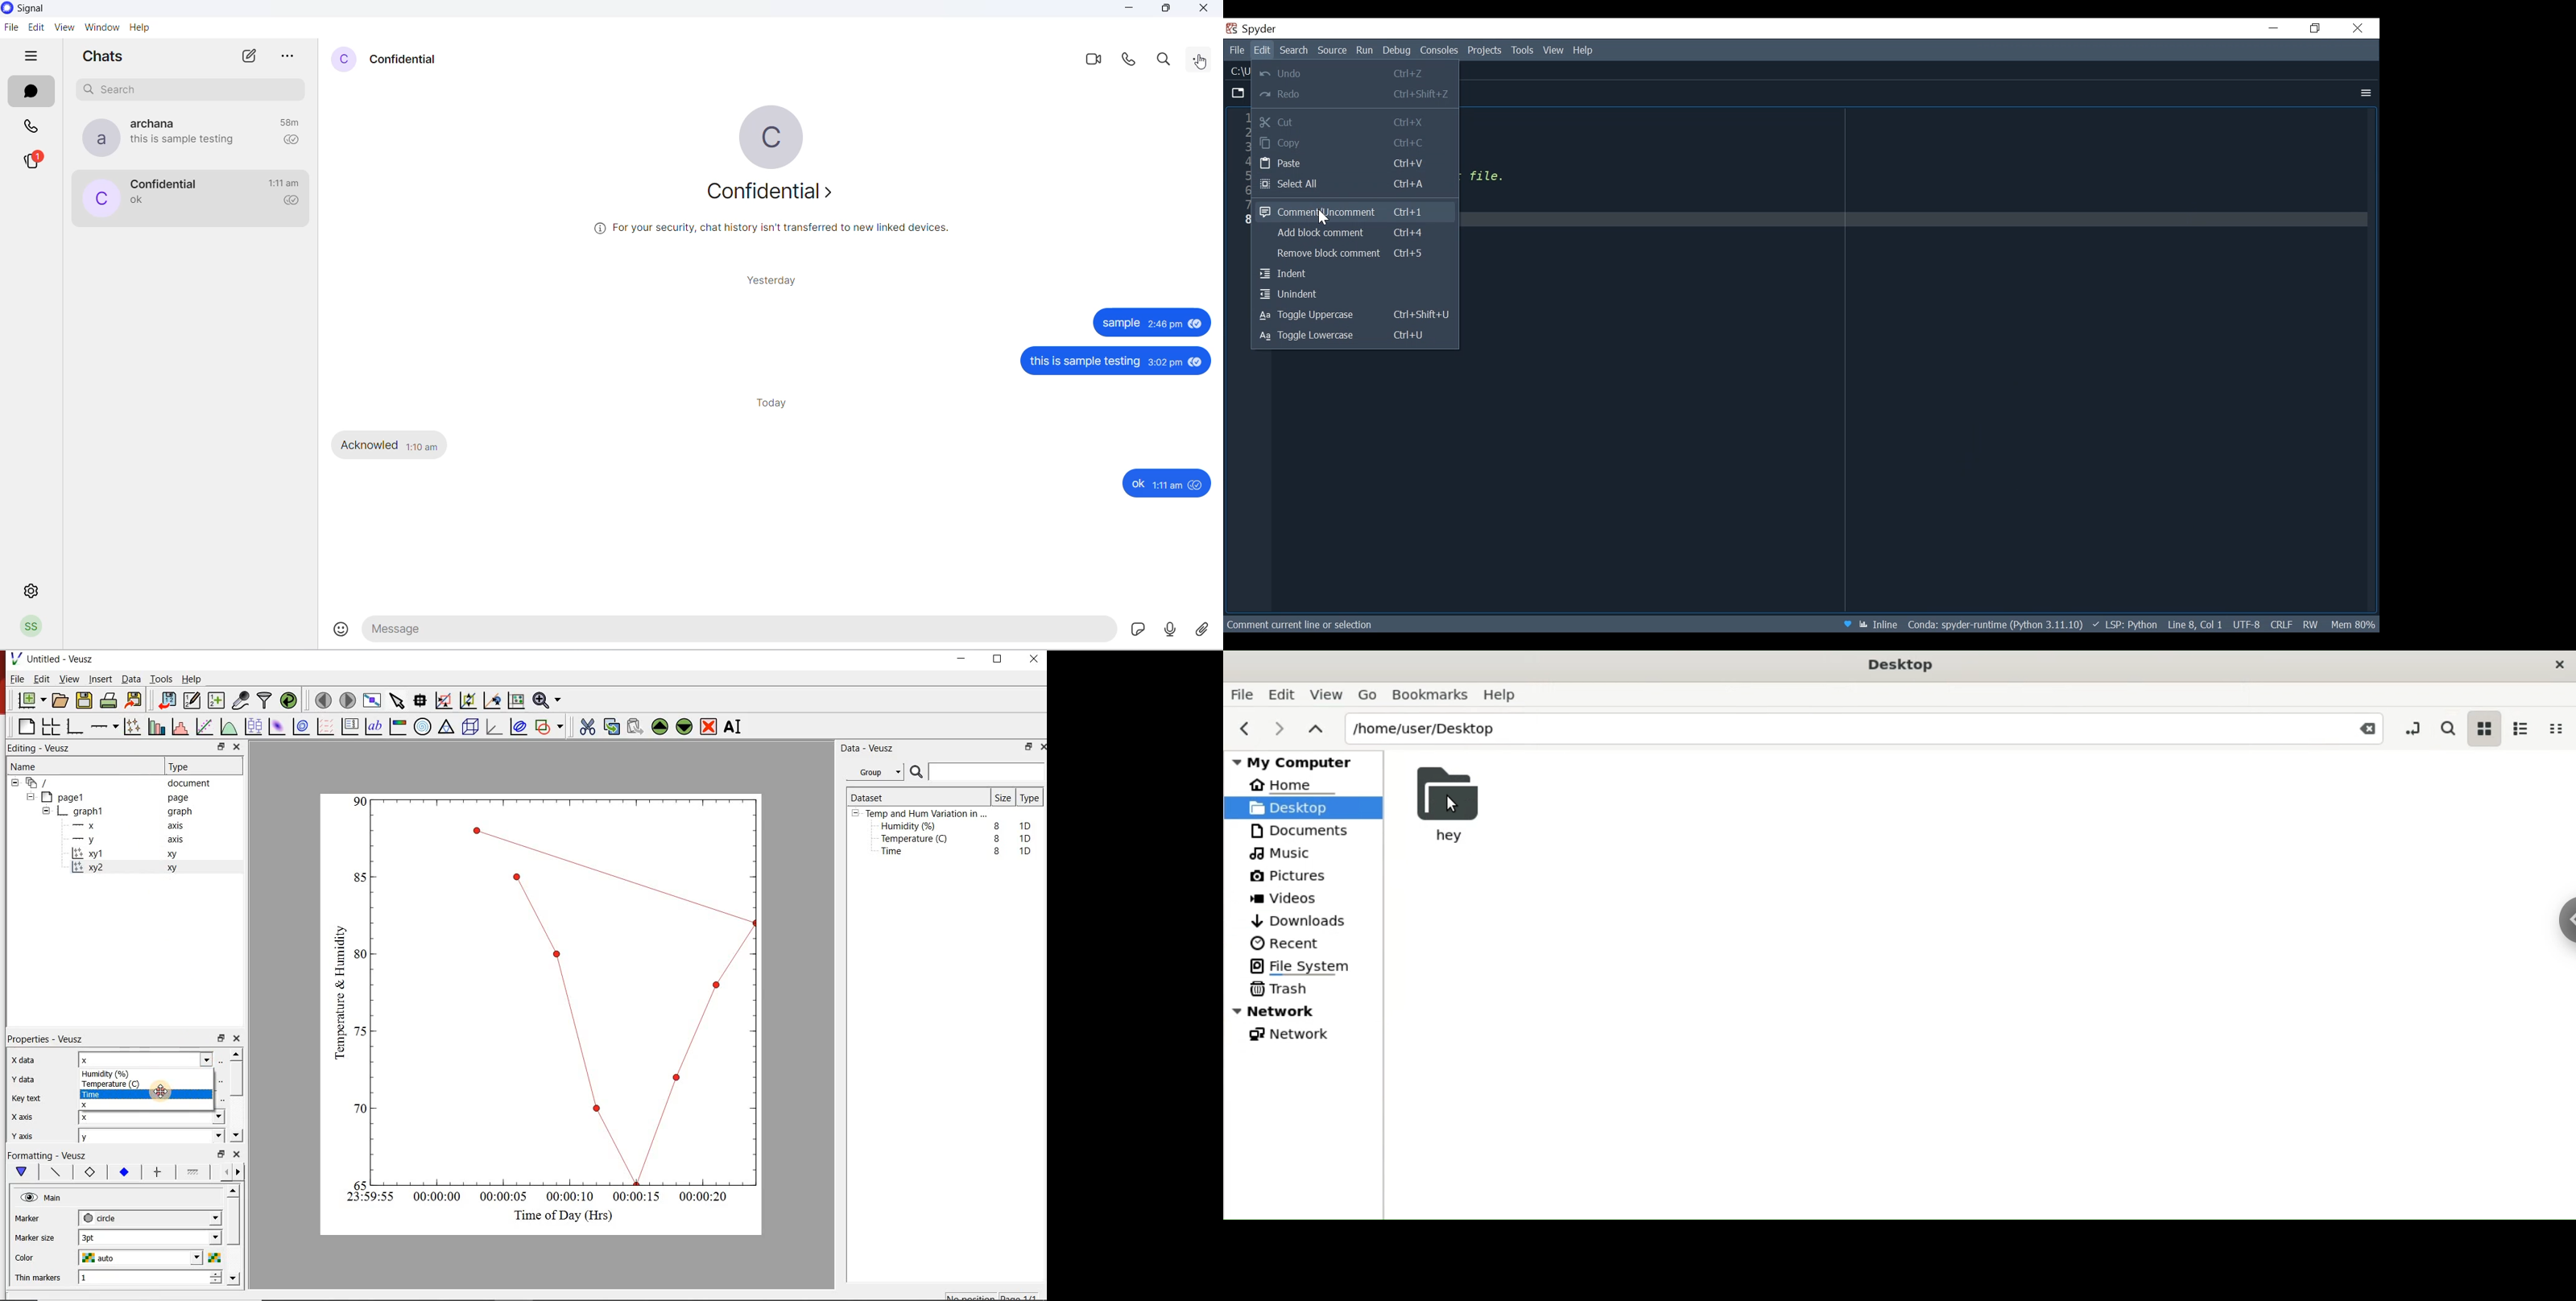 The width and height of the screenshot is (2576, 1316). What do you see at coordinates (1264, 51) in the screenshot?
I see `Edit` at bounding box center [1264, 51].